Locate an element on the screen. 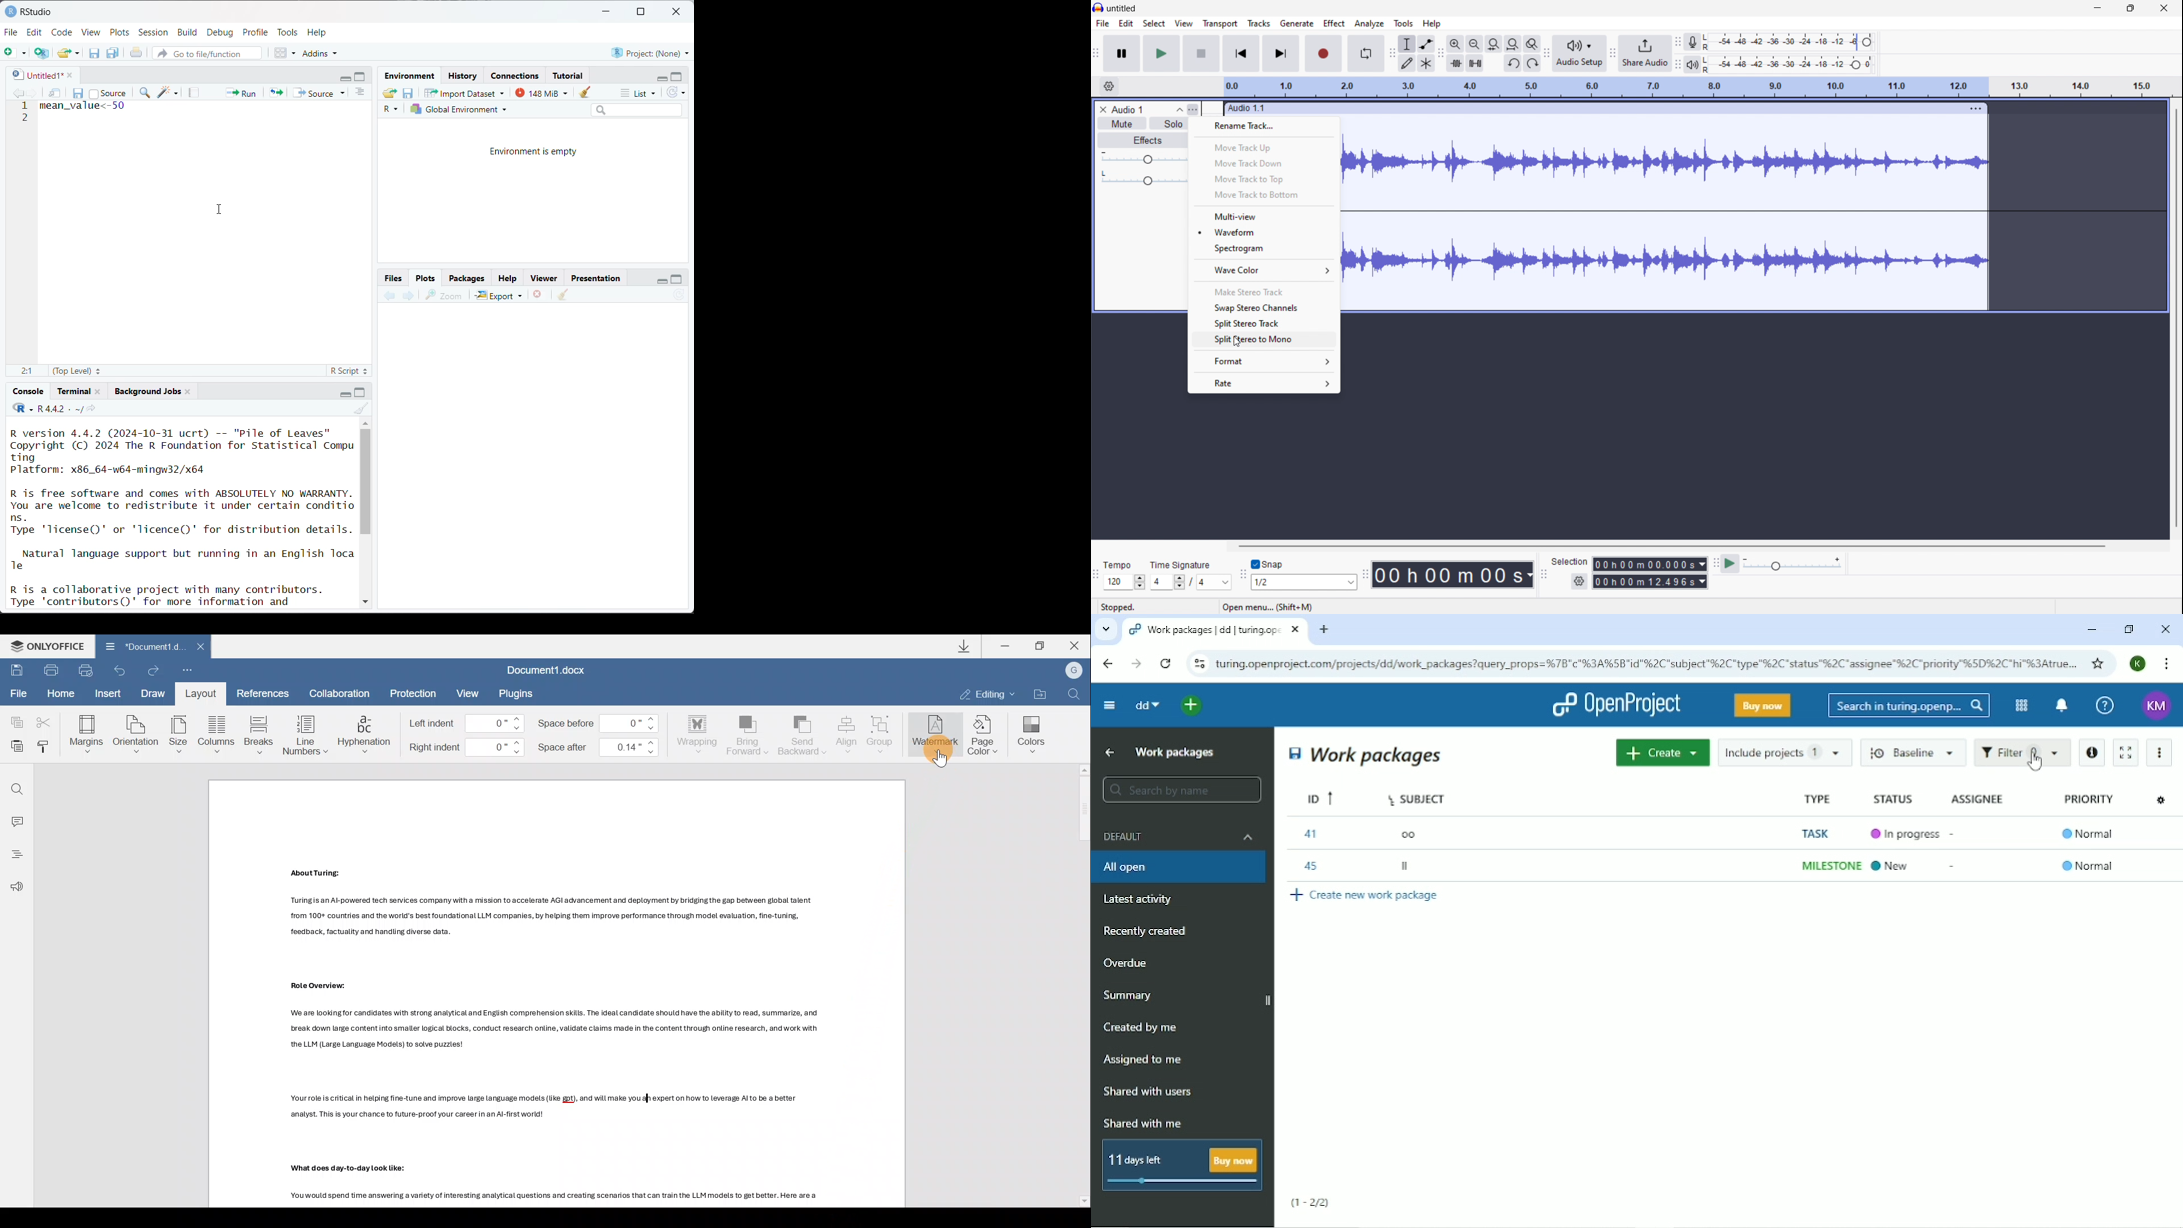 The height and width of the screenshot is (1232, 2184). transport toolbar is located at coordinates (1097, 55).